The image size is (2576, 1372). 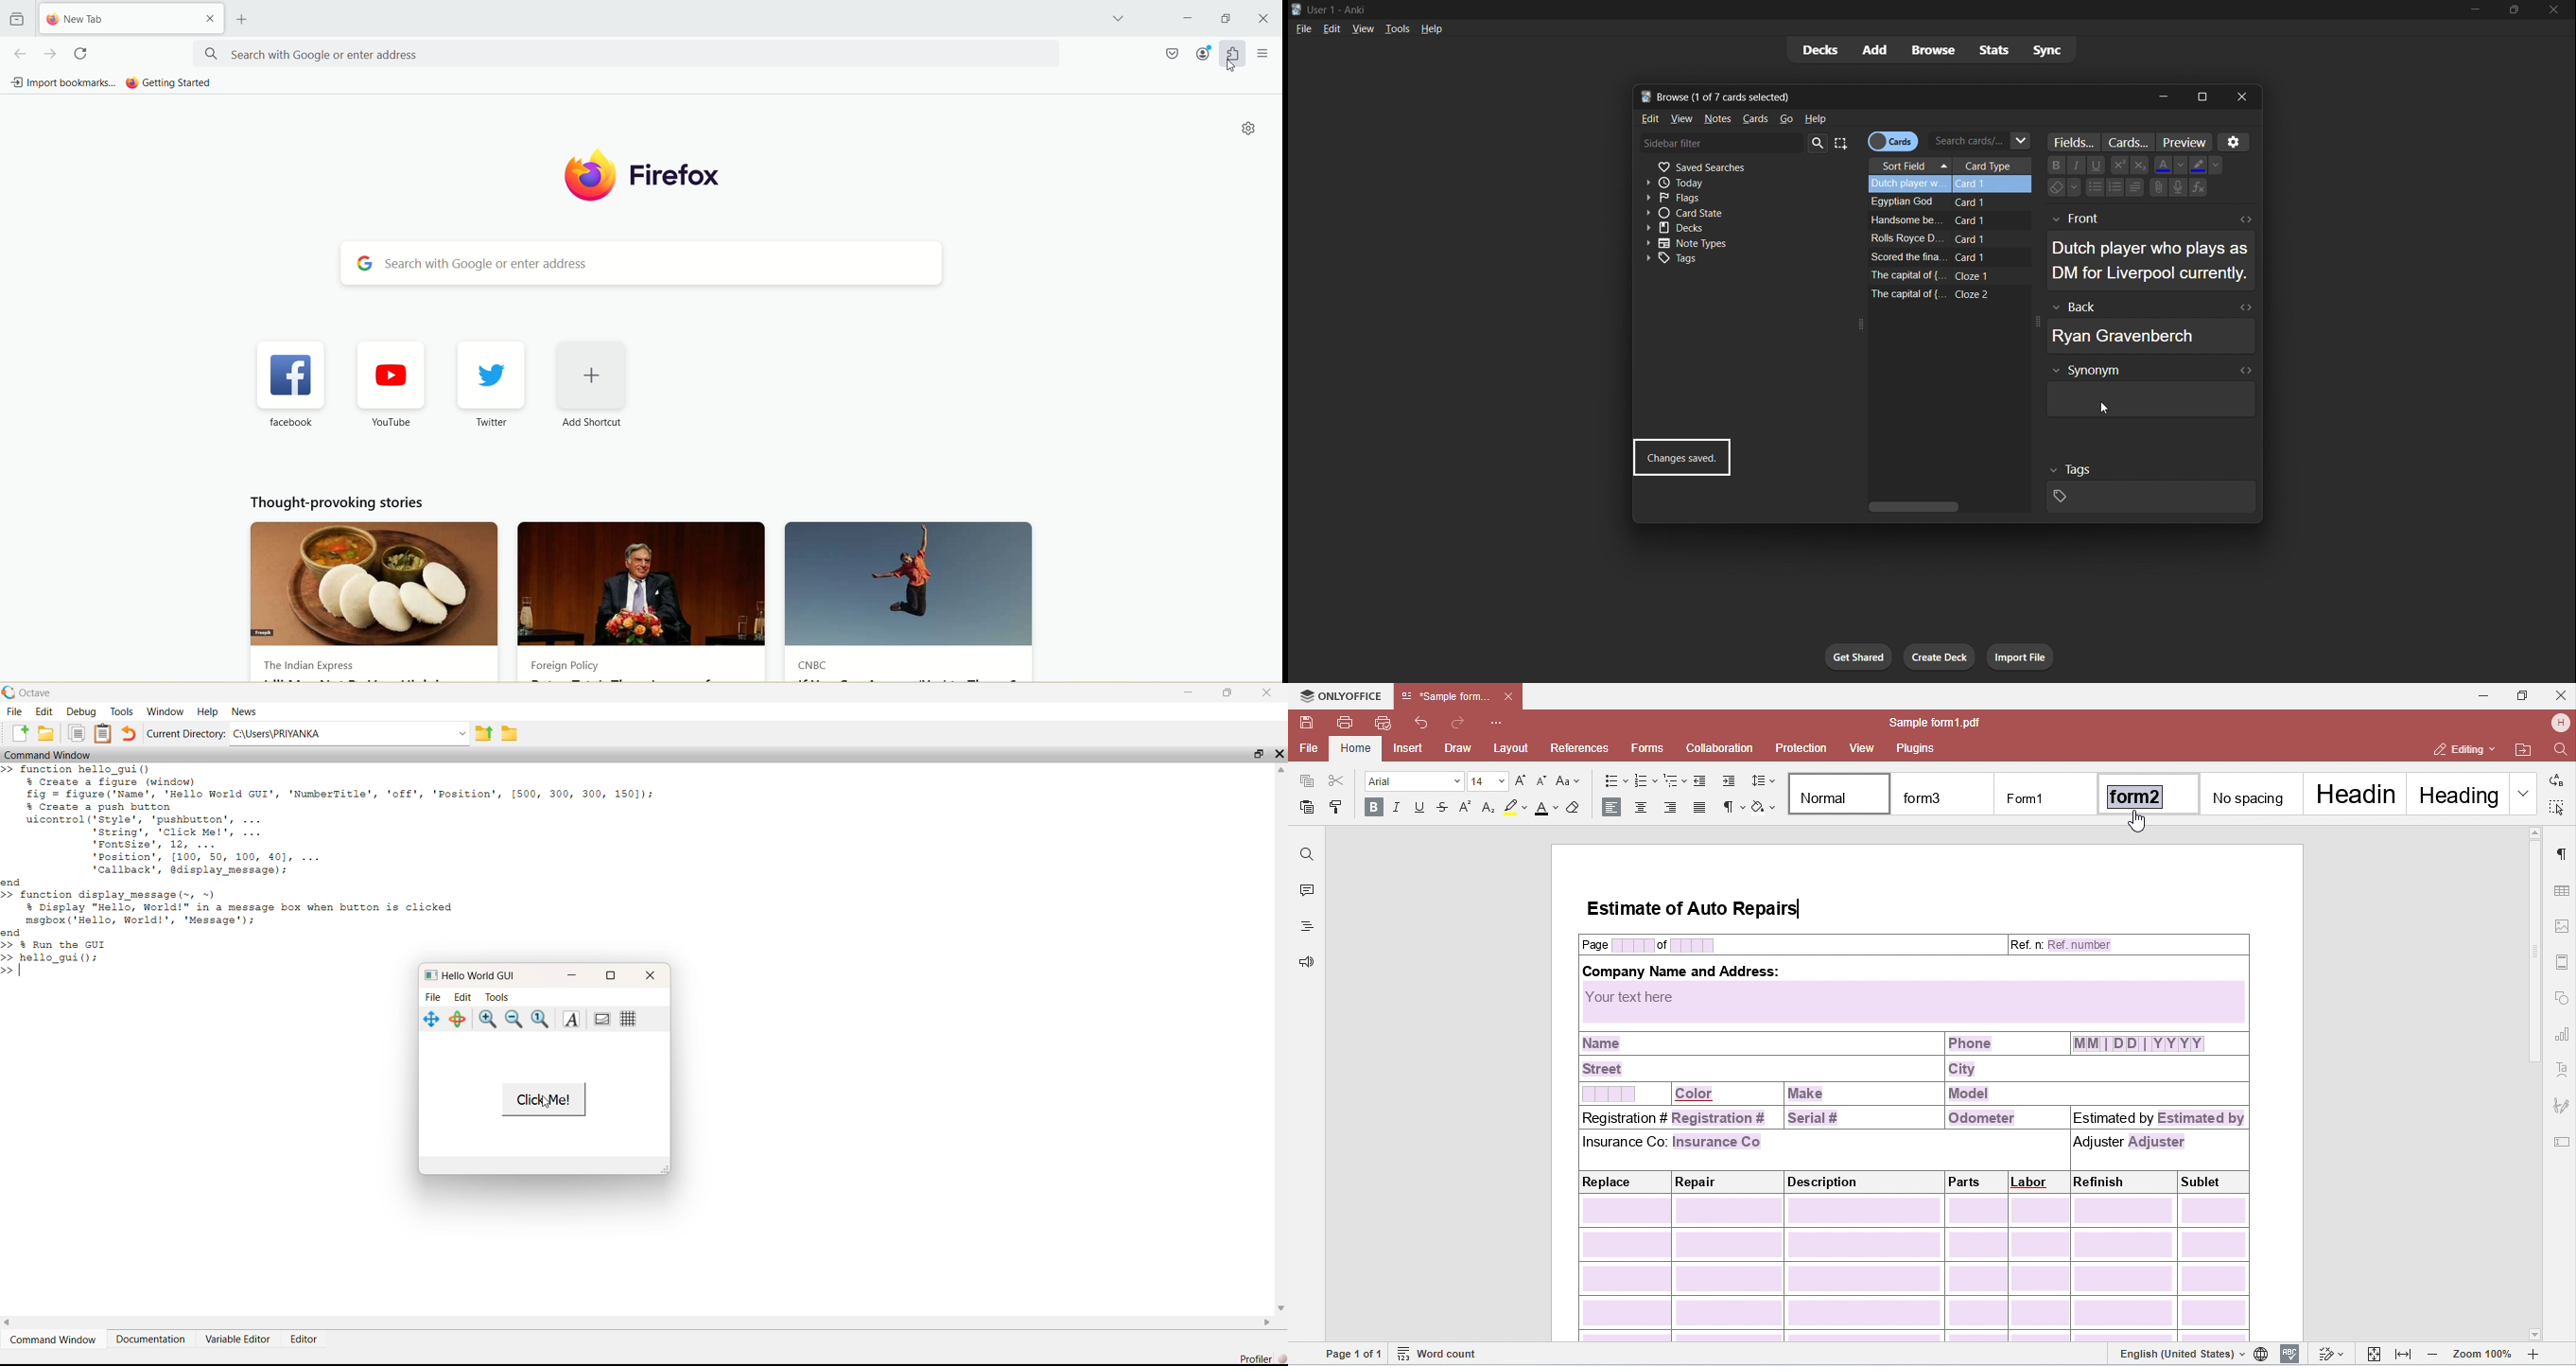 I want to click on Font Color, so click(x=2162, y=165).